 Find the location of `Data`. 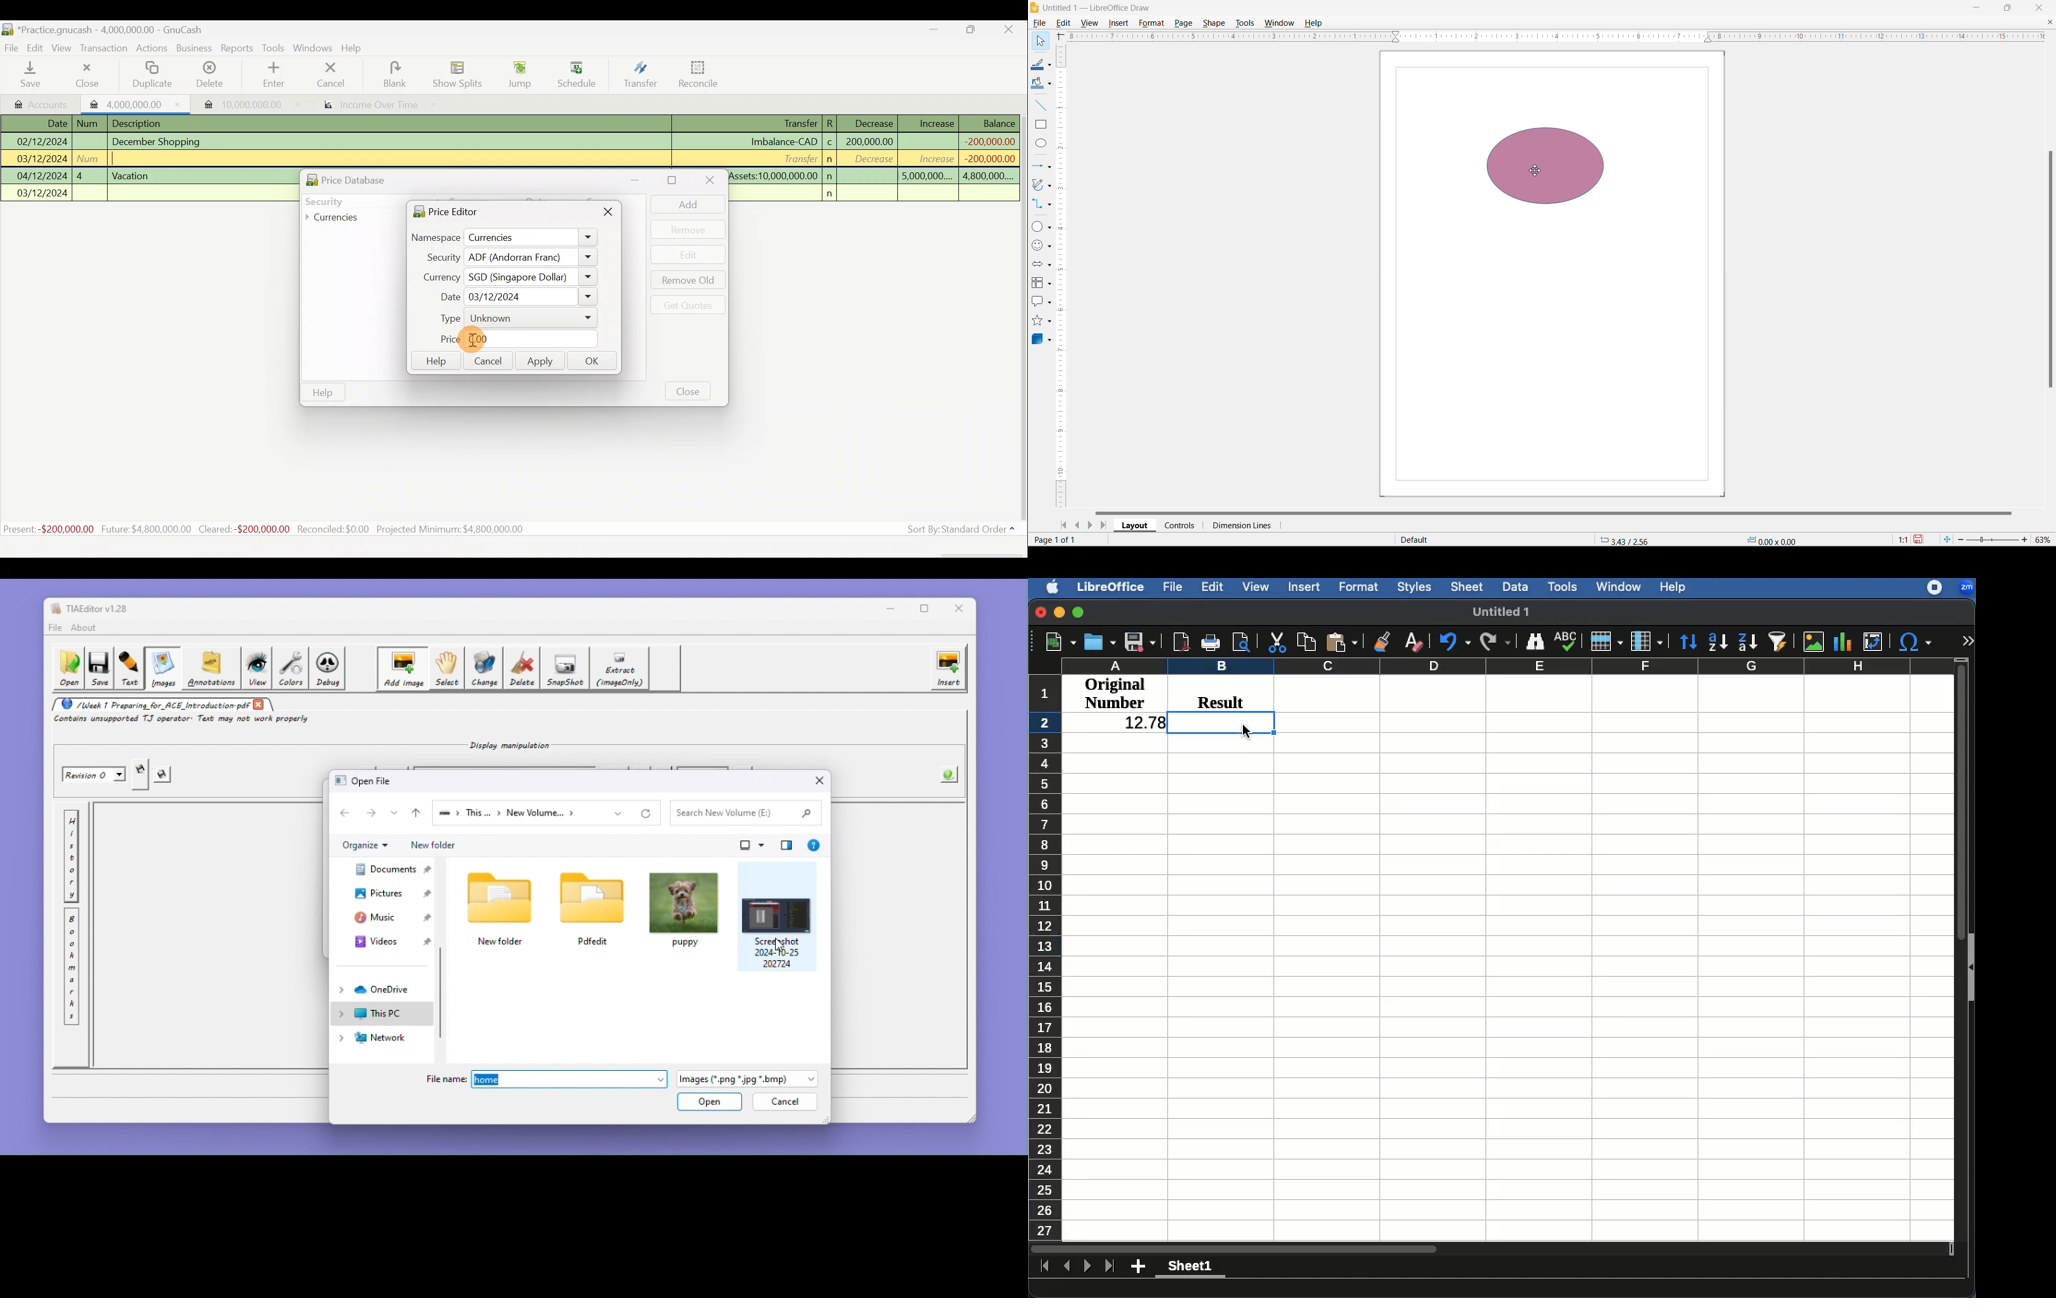

Data is located at coordinates (1514, 585).